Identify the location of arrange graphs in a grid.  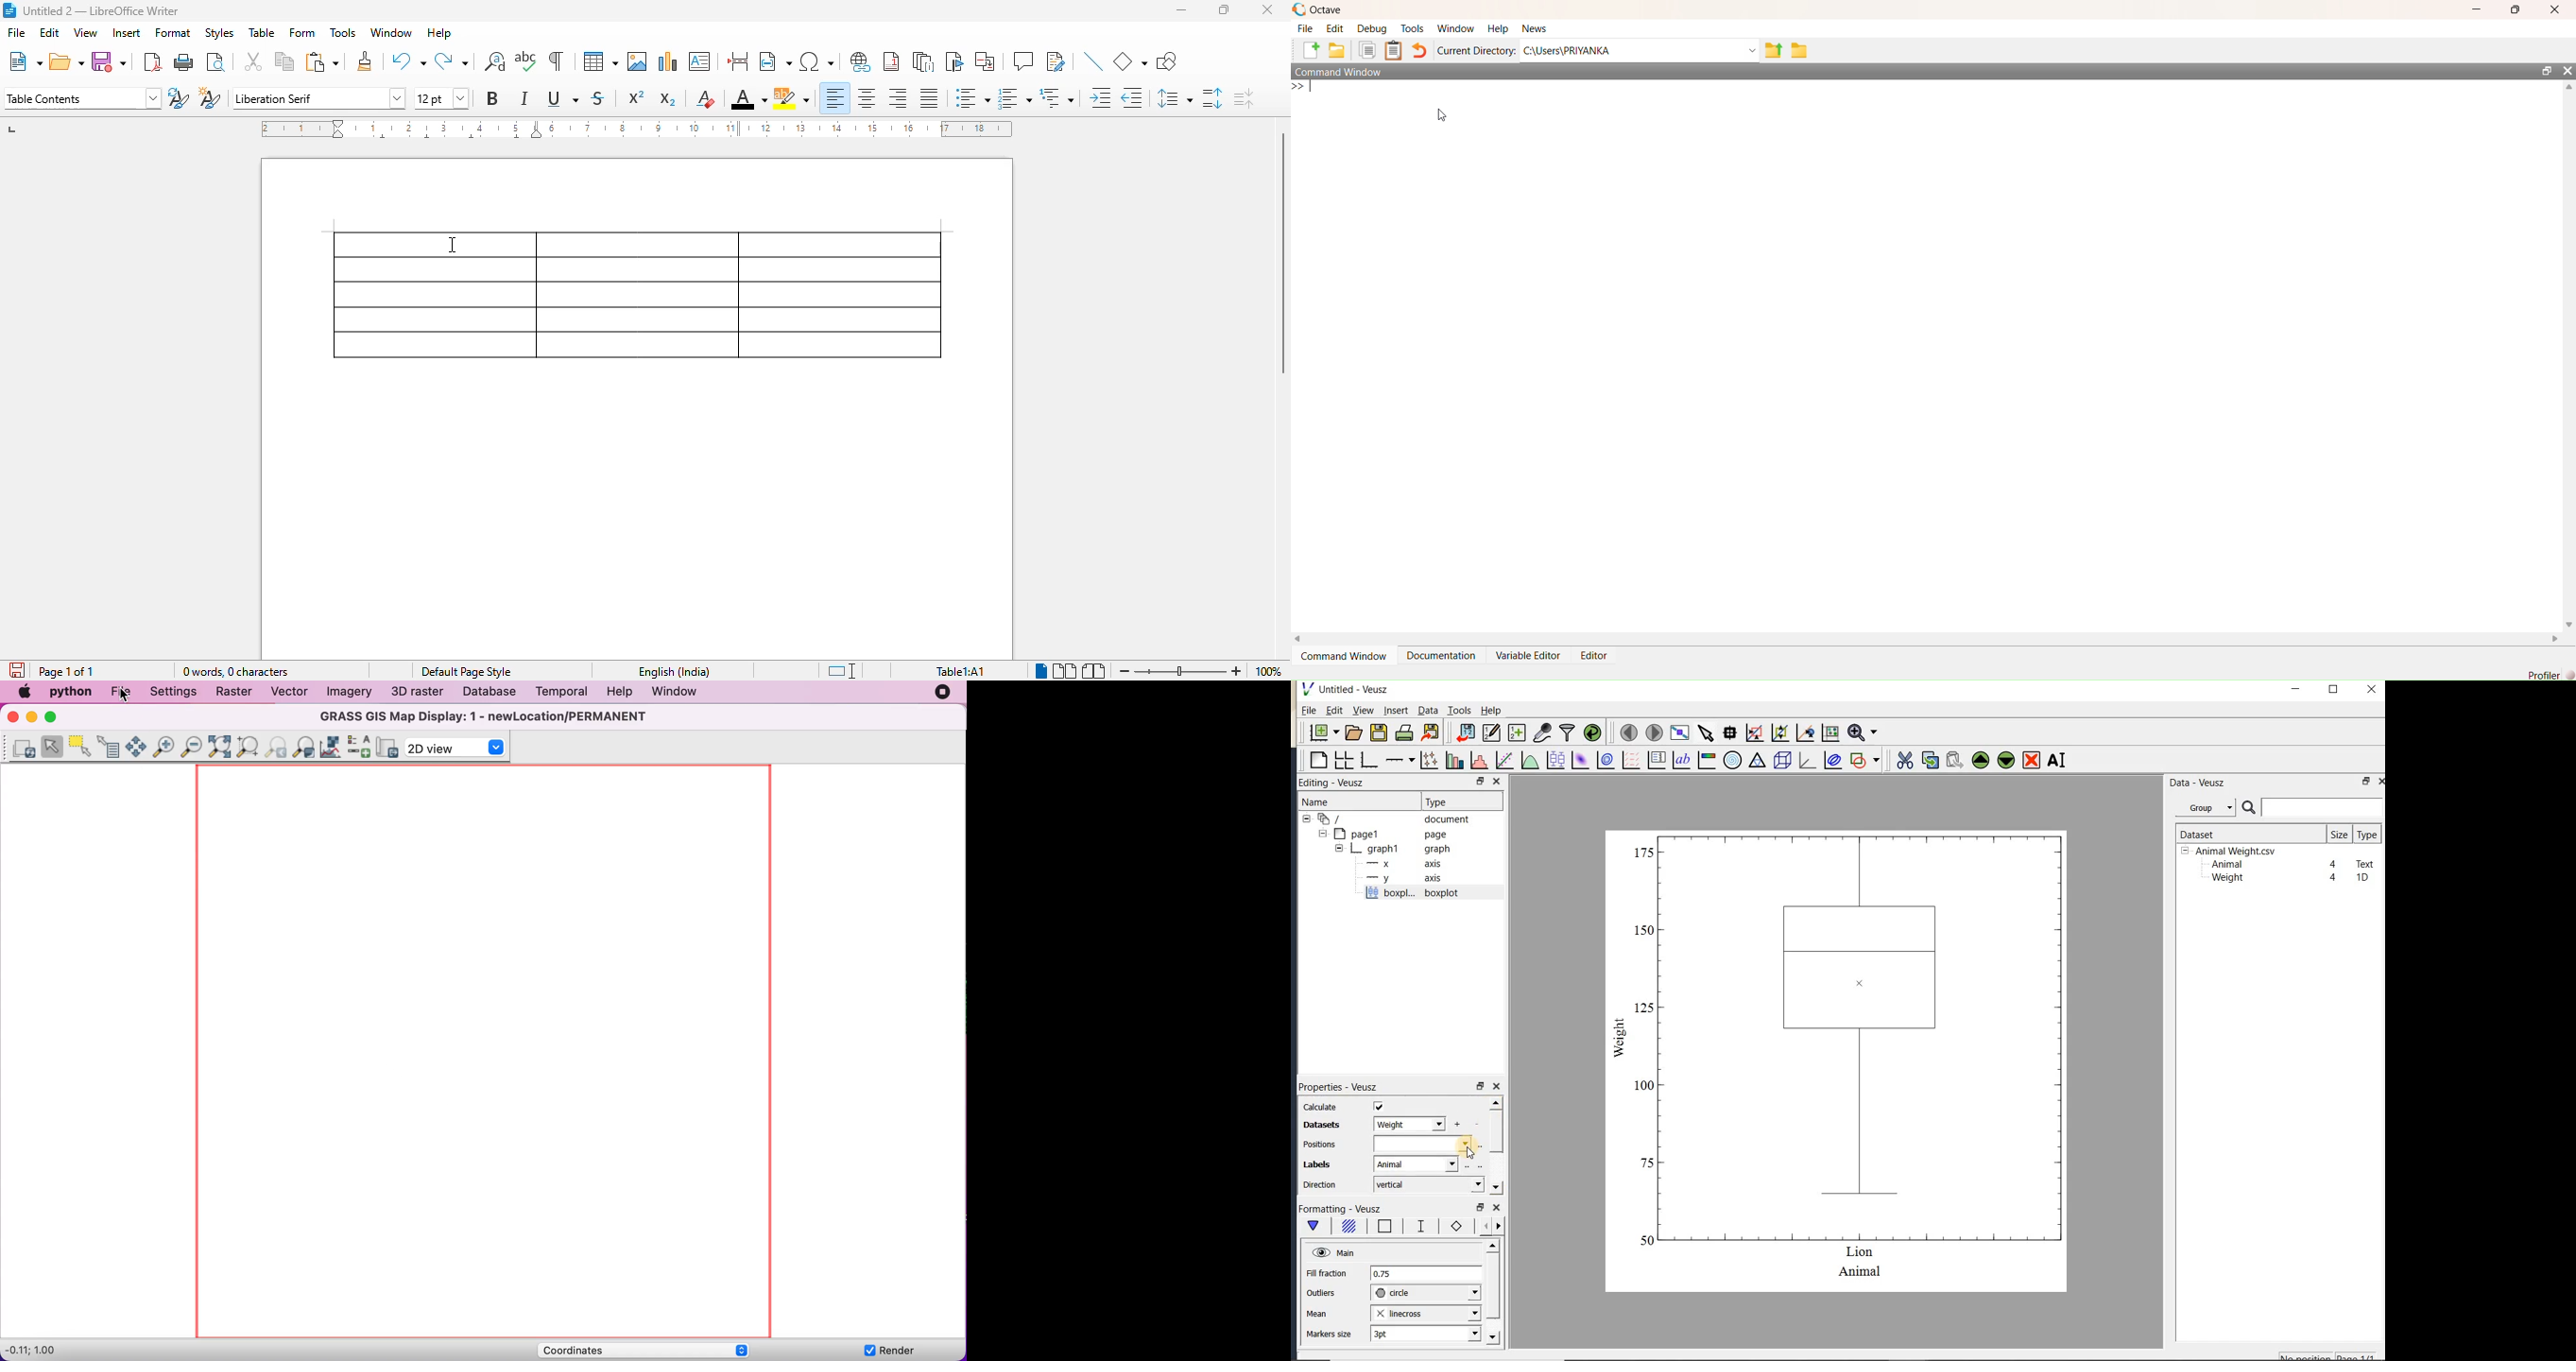
(1343, 760).